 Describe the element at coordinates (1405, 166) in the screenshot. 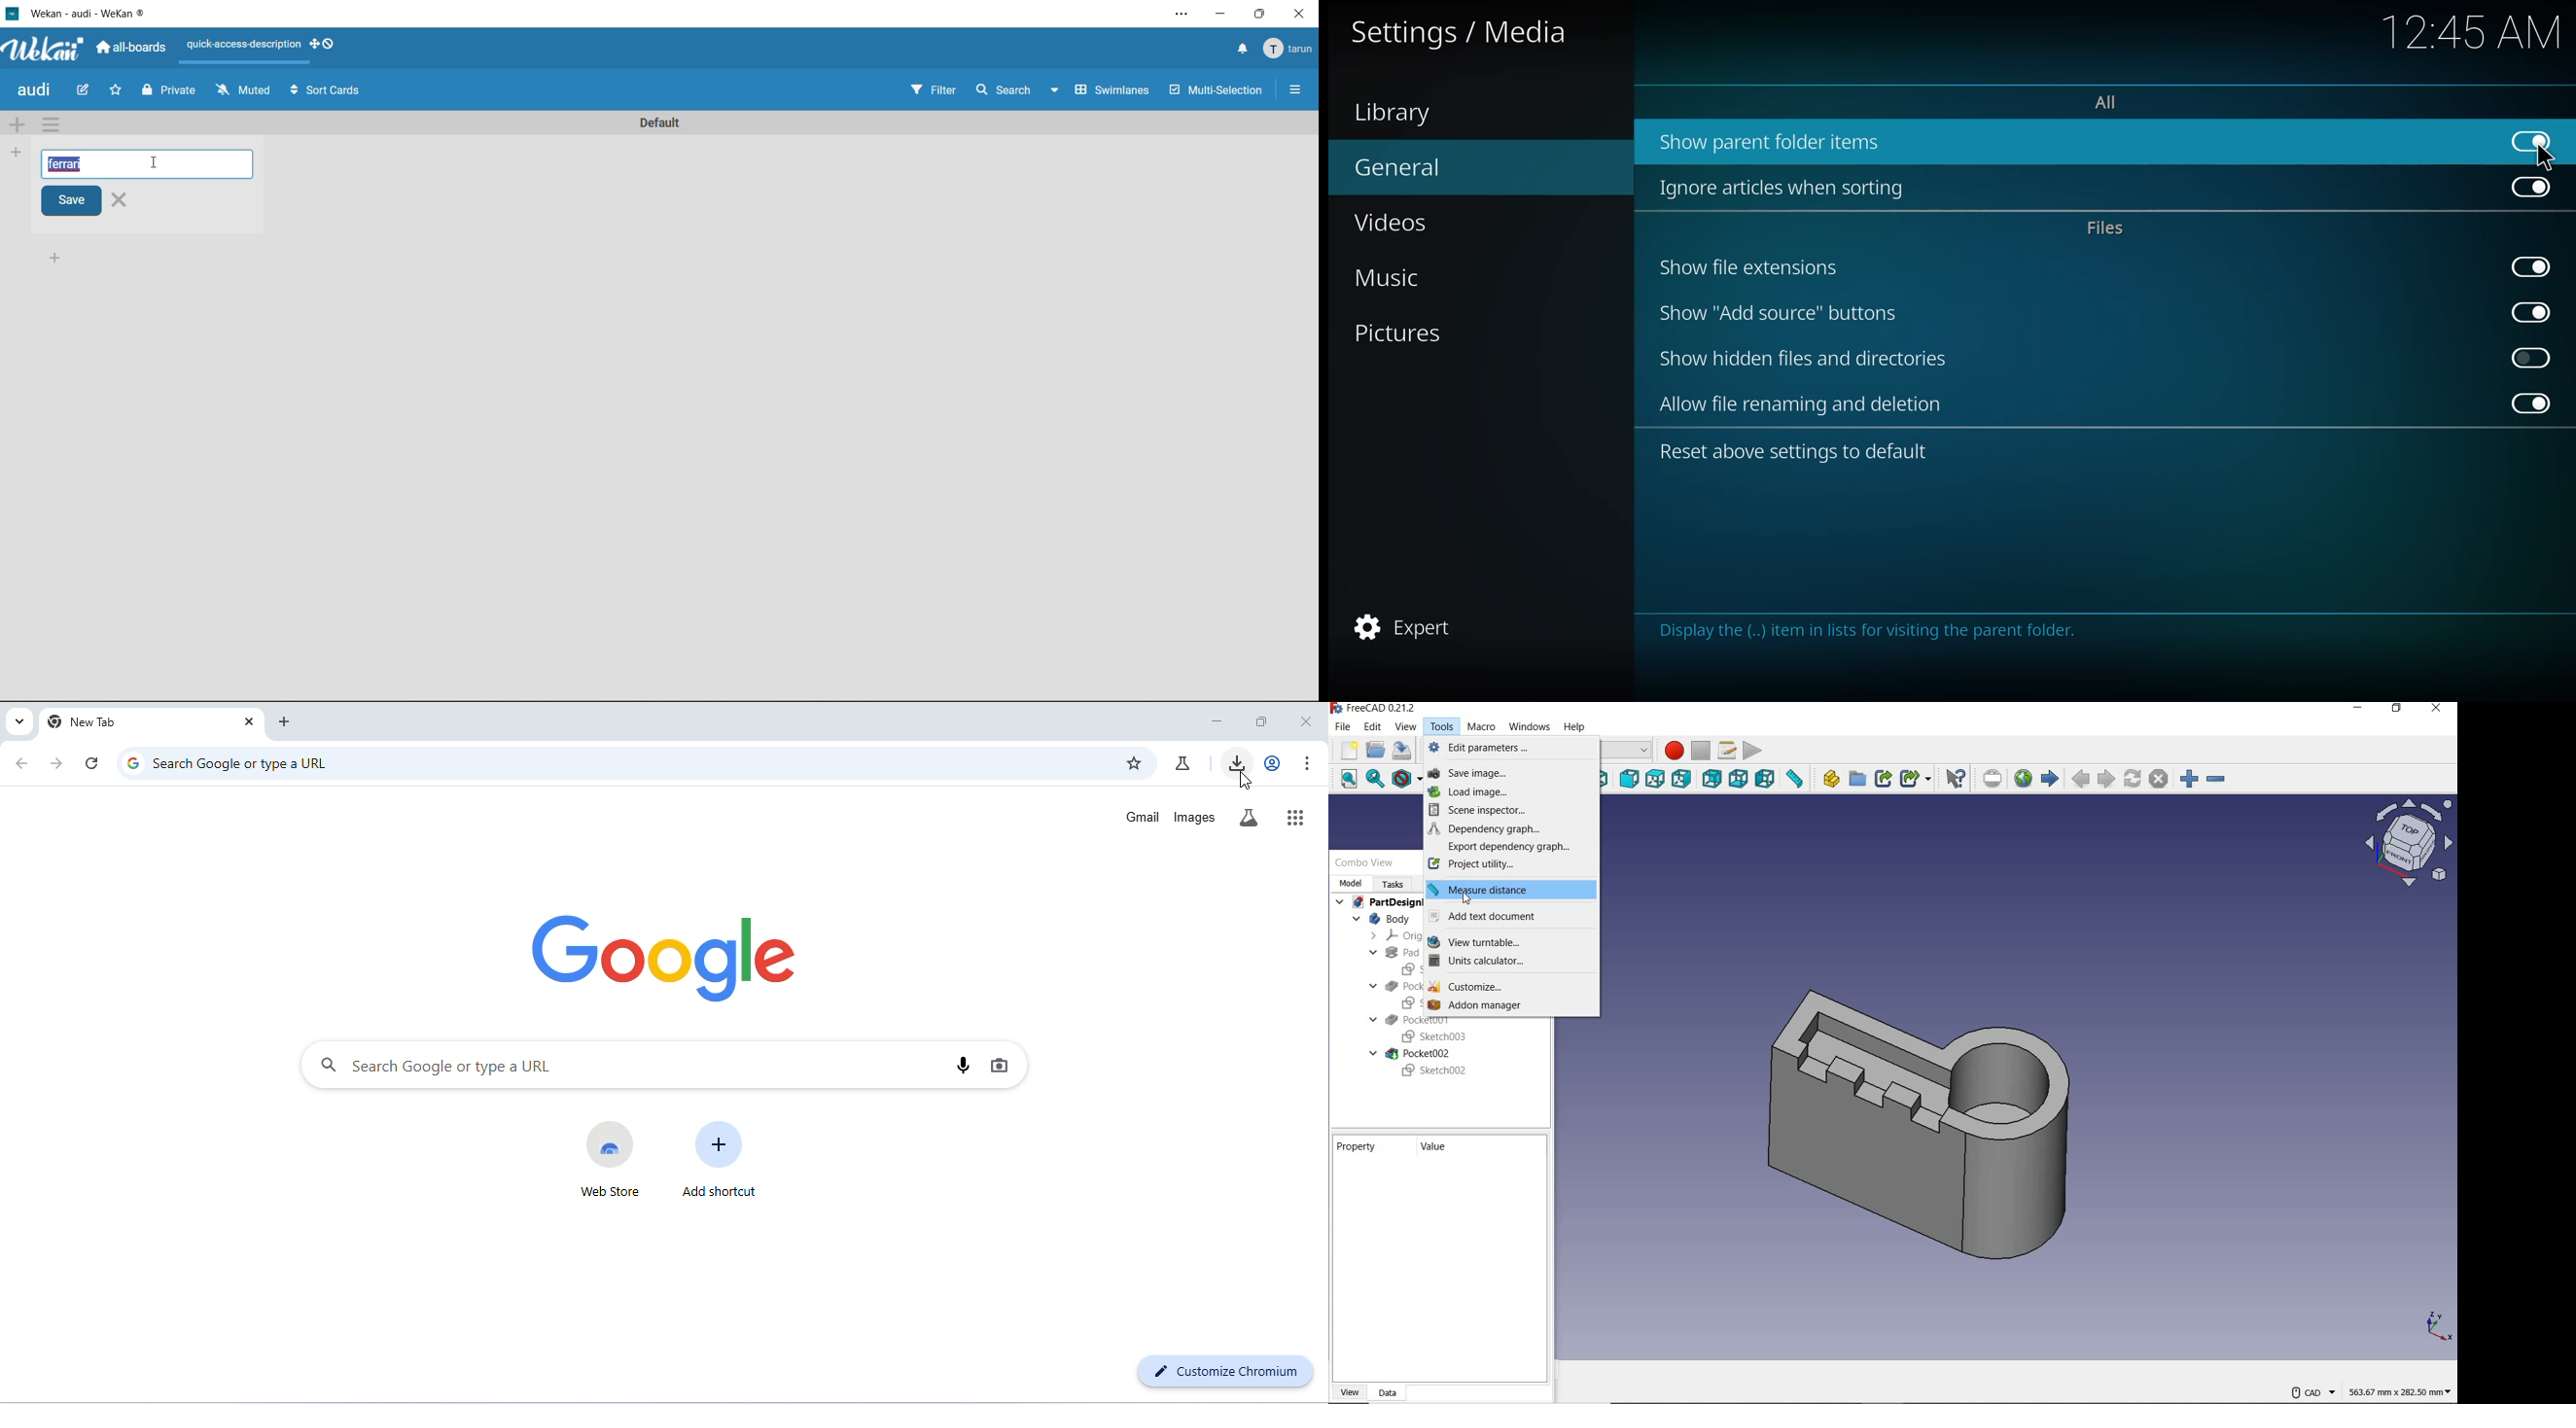

I see `general` at that location.